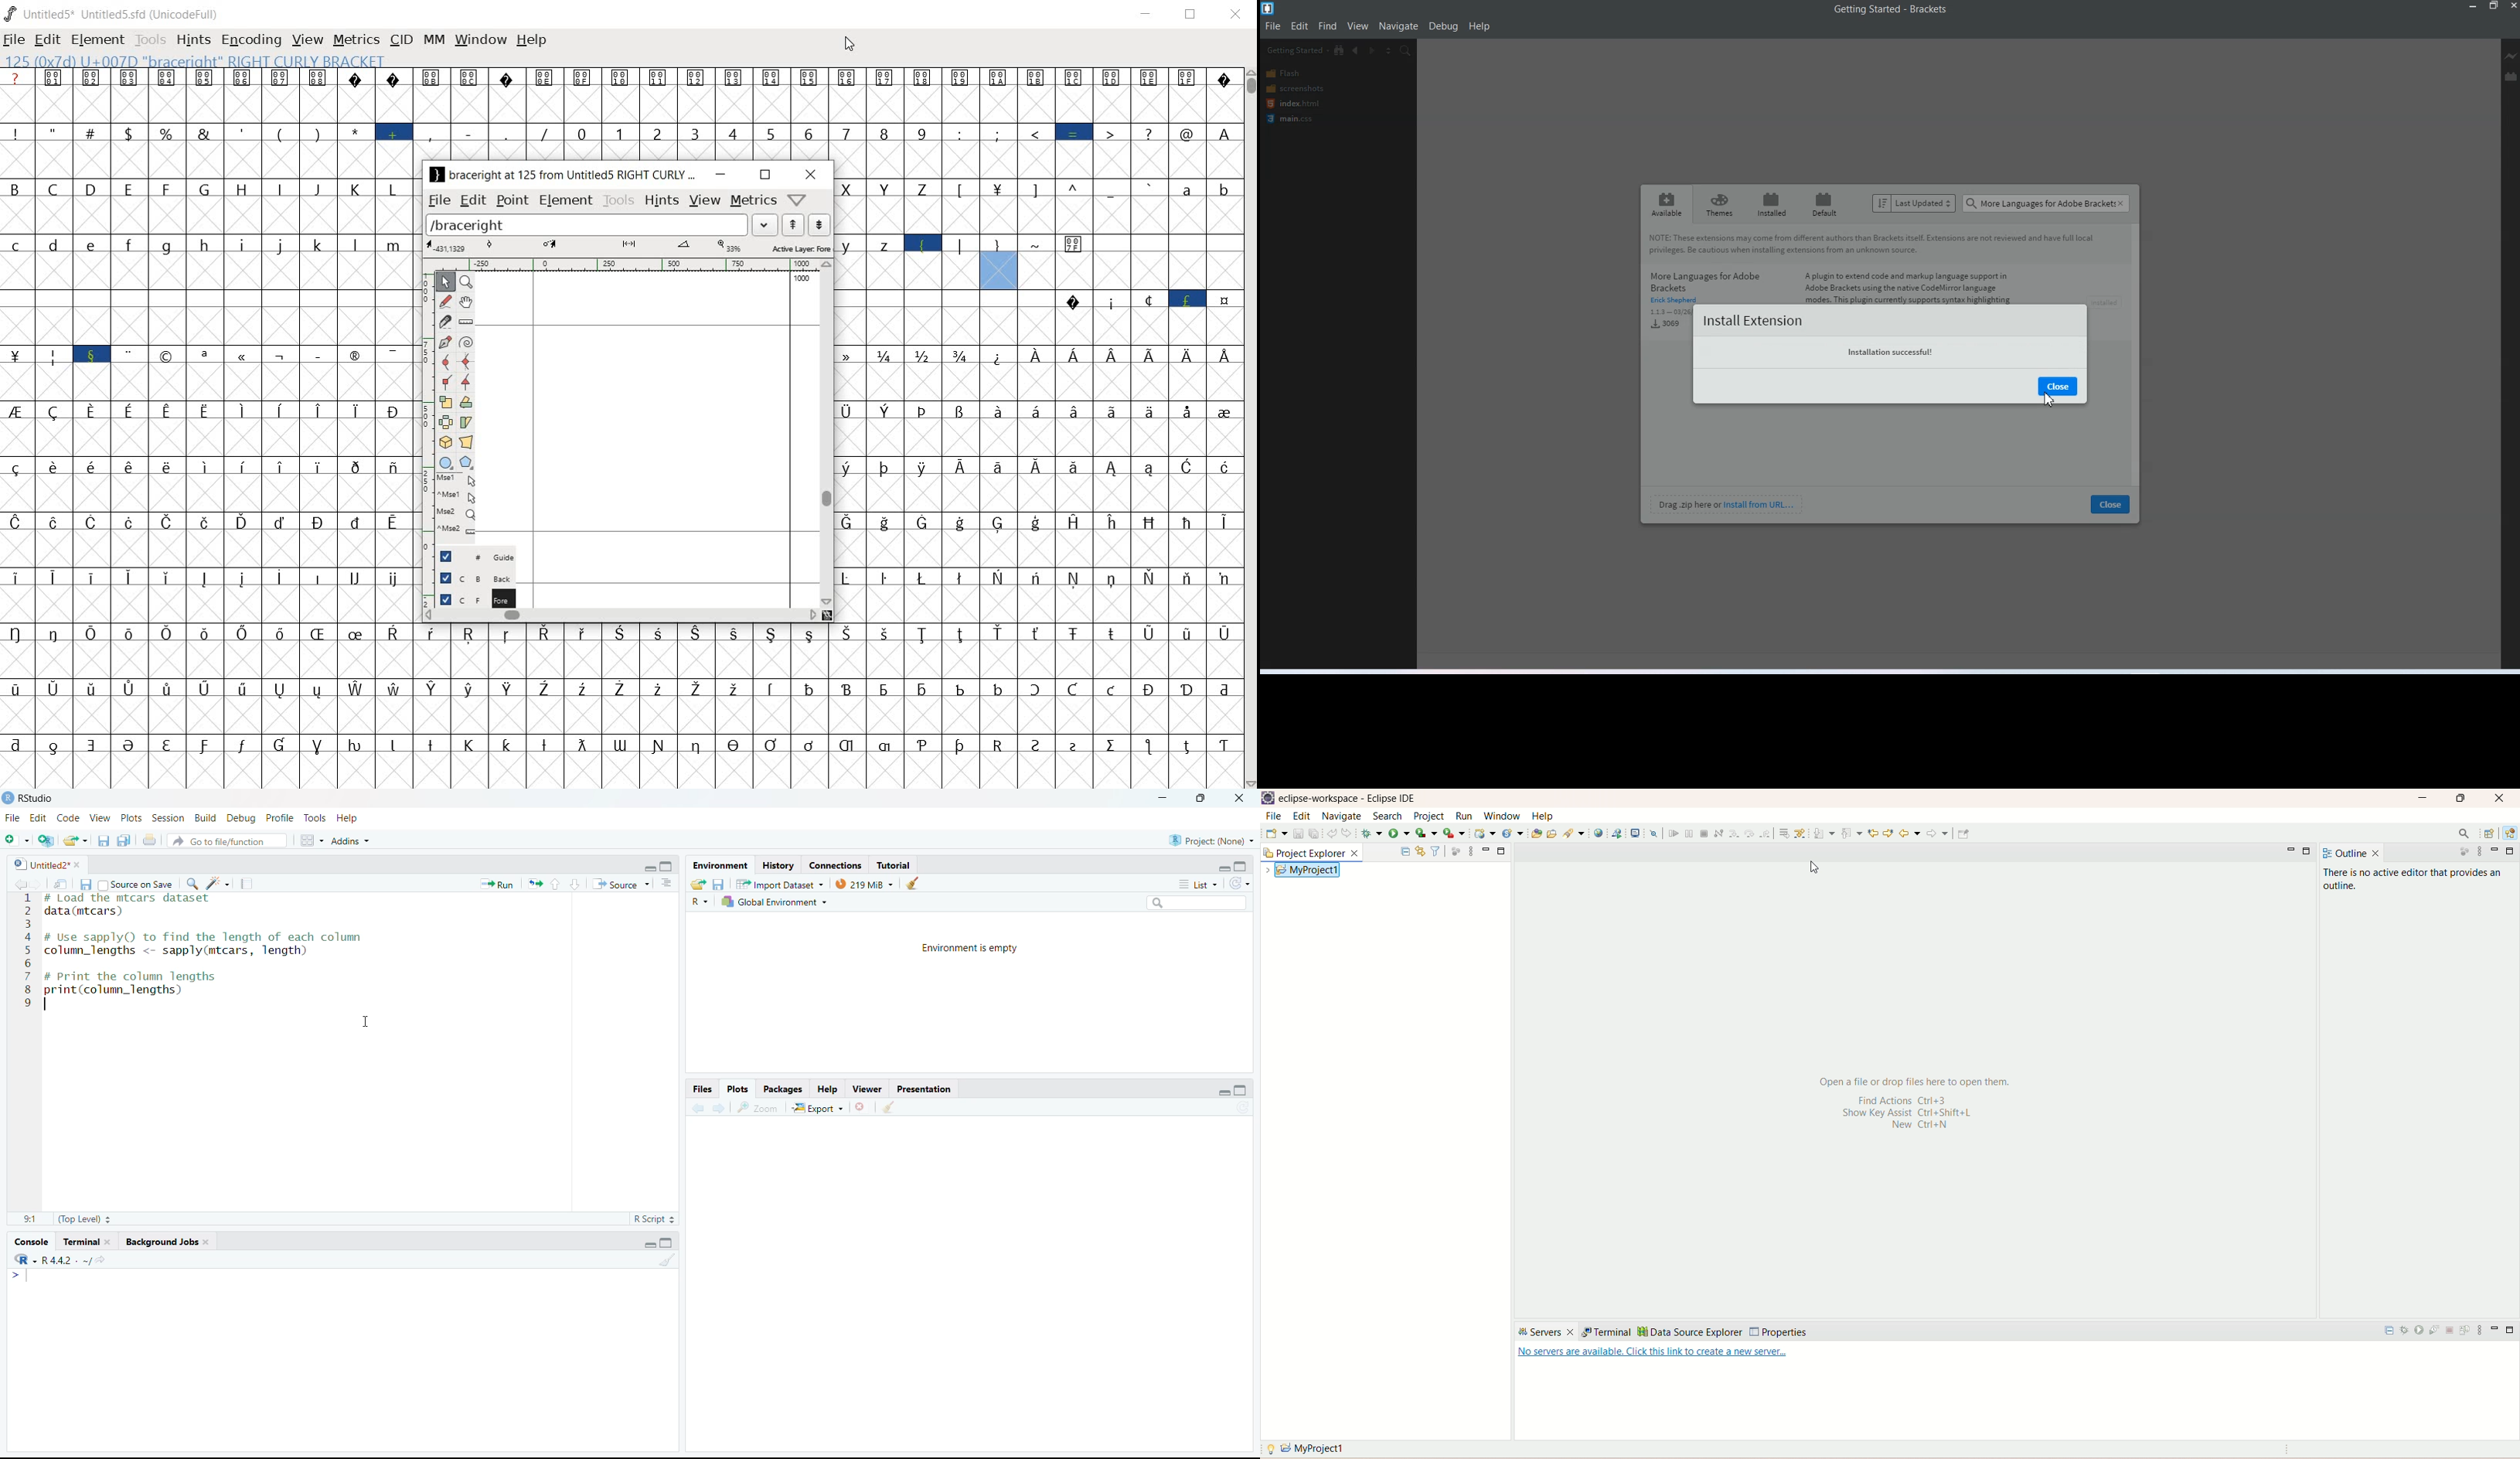 This screenshot has height=1484, width=2520. What do you see at coordinates (247, 883) in the screenshot?
I see `Compile report` at bounding box center [247, 883].